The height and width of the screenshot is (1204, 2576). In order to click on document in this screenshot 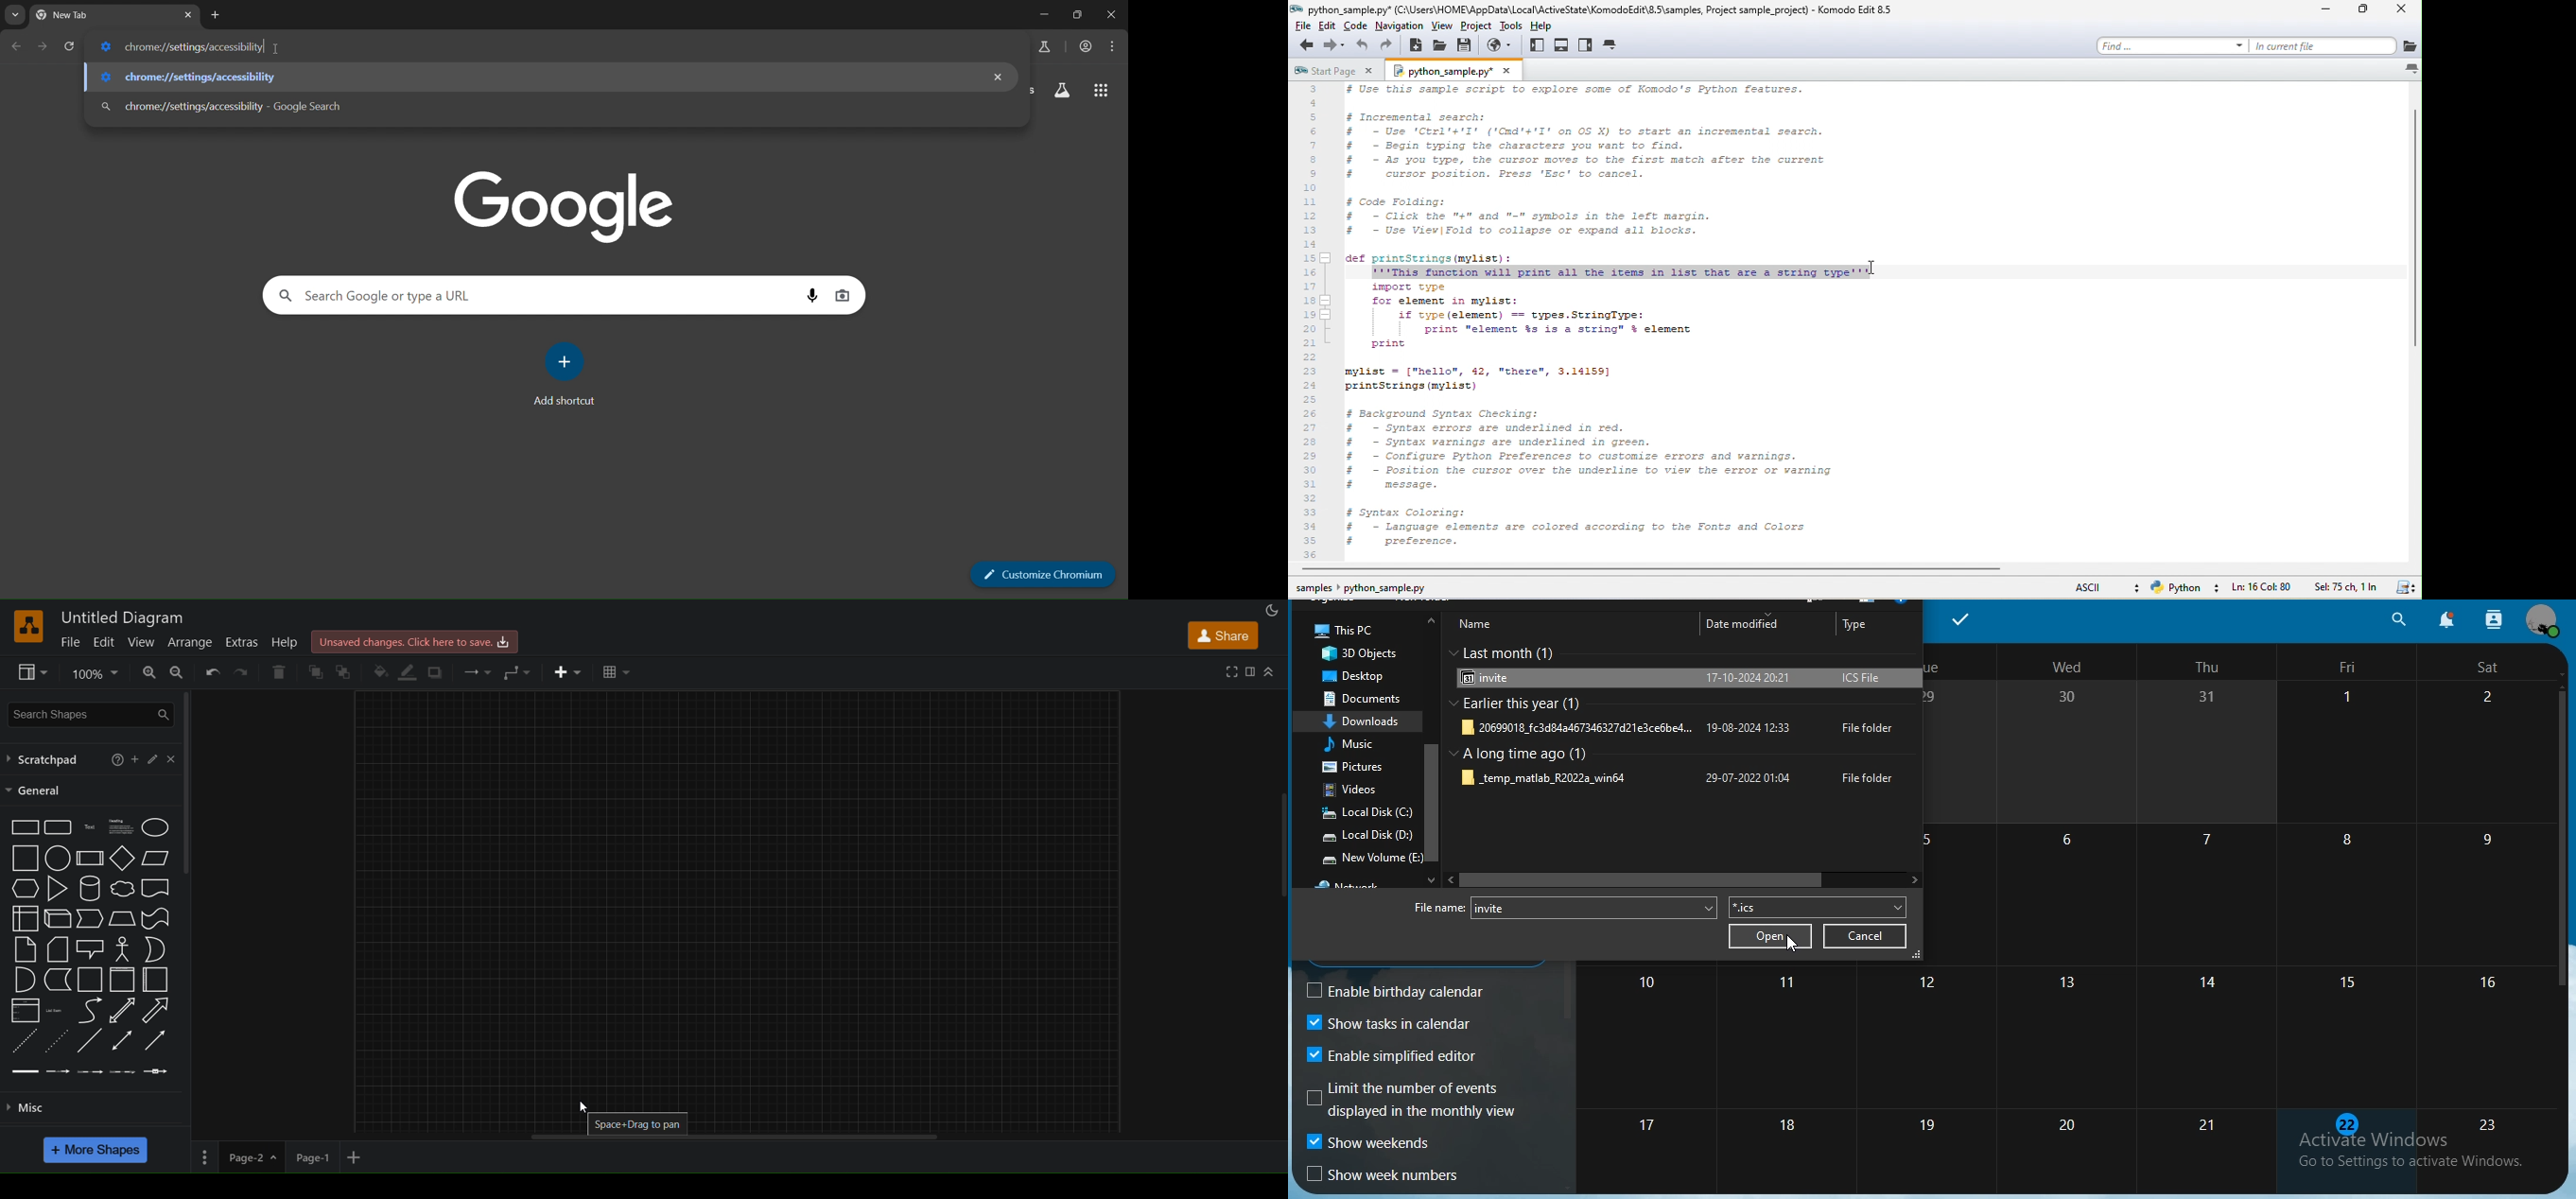, I will do `click(156, 888)`.